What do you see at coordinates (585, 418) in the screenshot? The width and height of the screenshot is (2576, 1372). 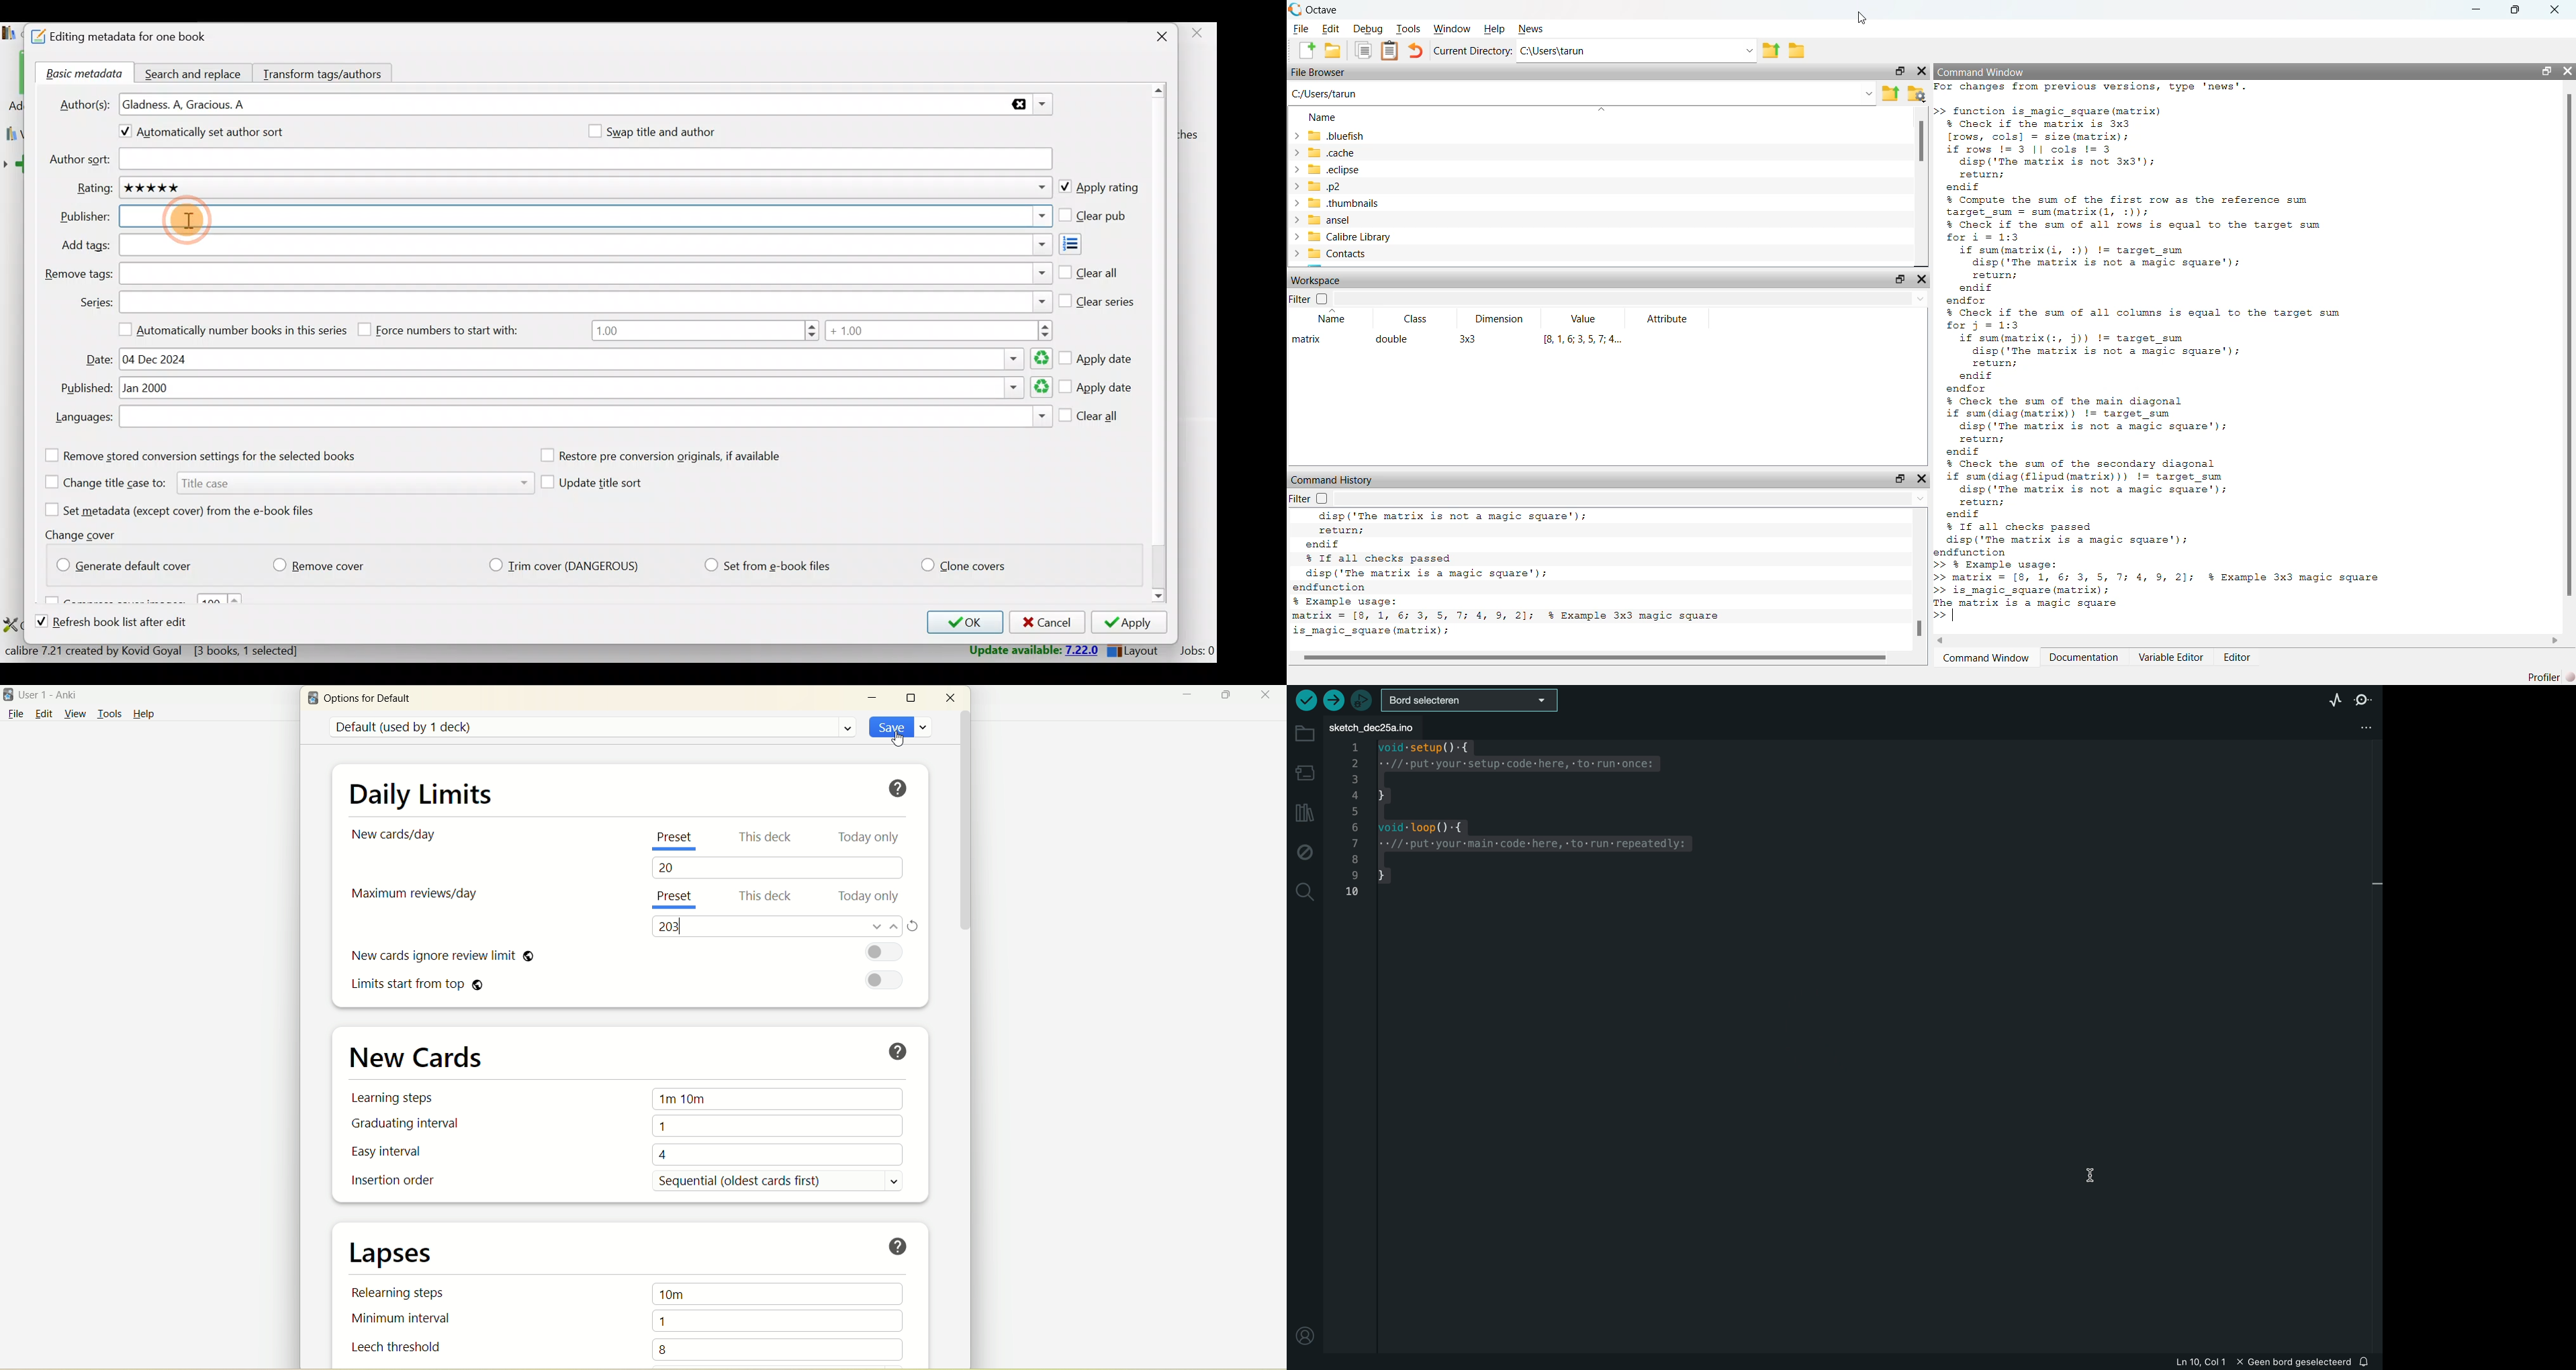 I see `Languages` at bounding box center [585, 418].